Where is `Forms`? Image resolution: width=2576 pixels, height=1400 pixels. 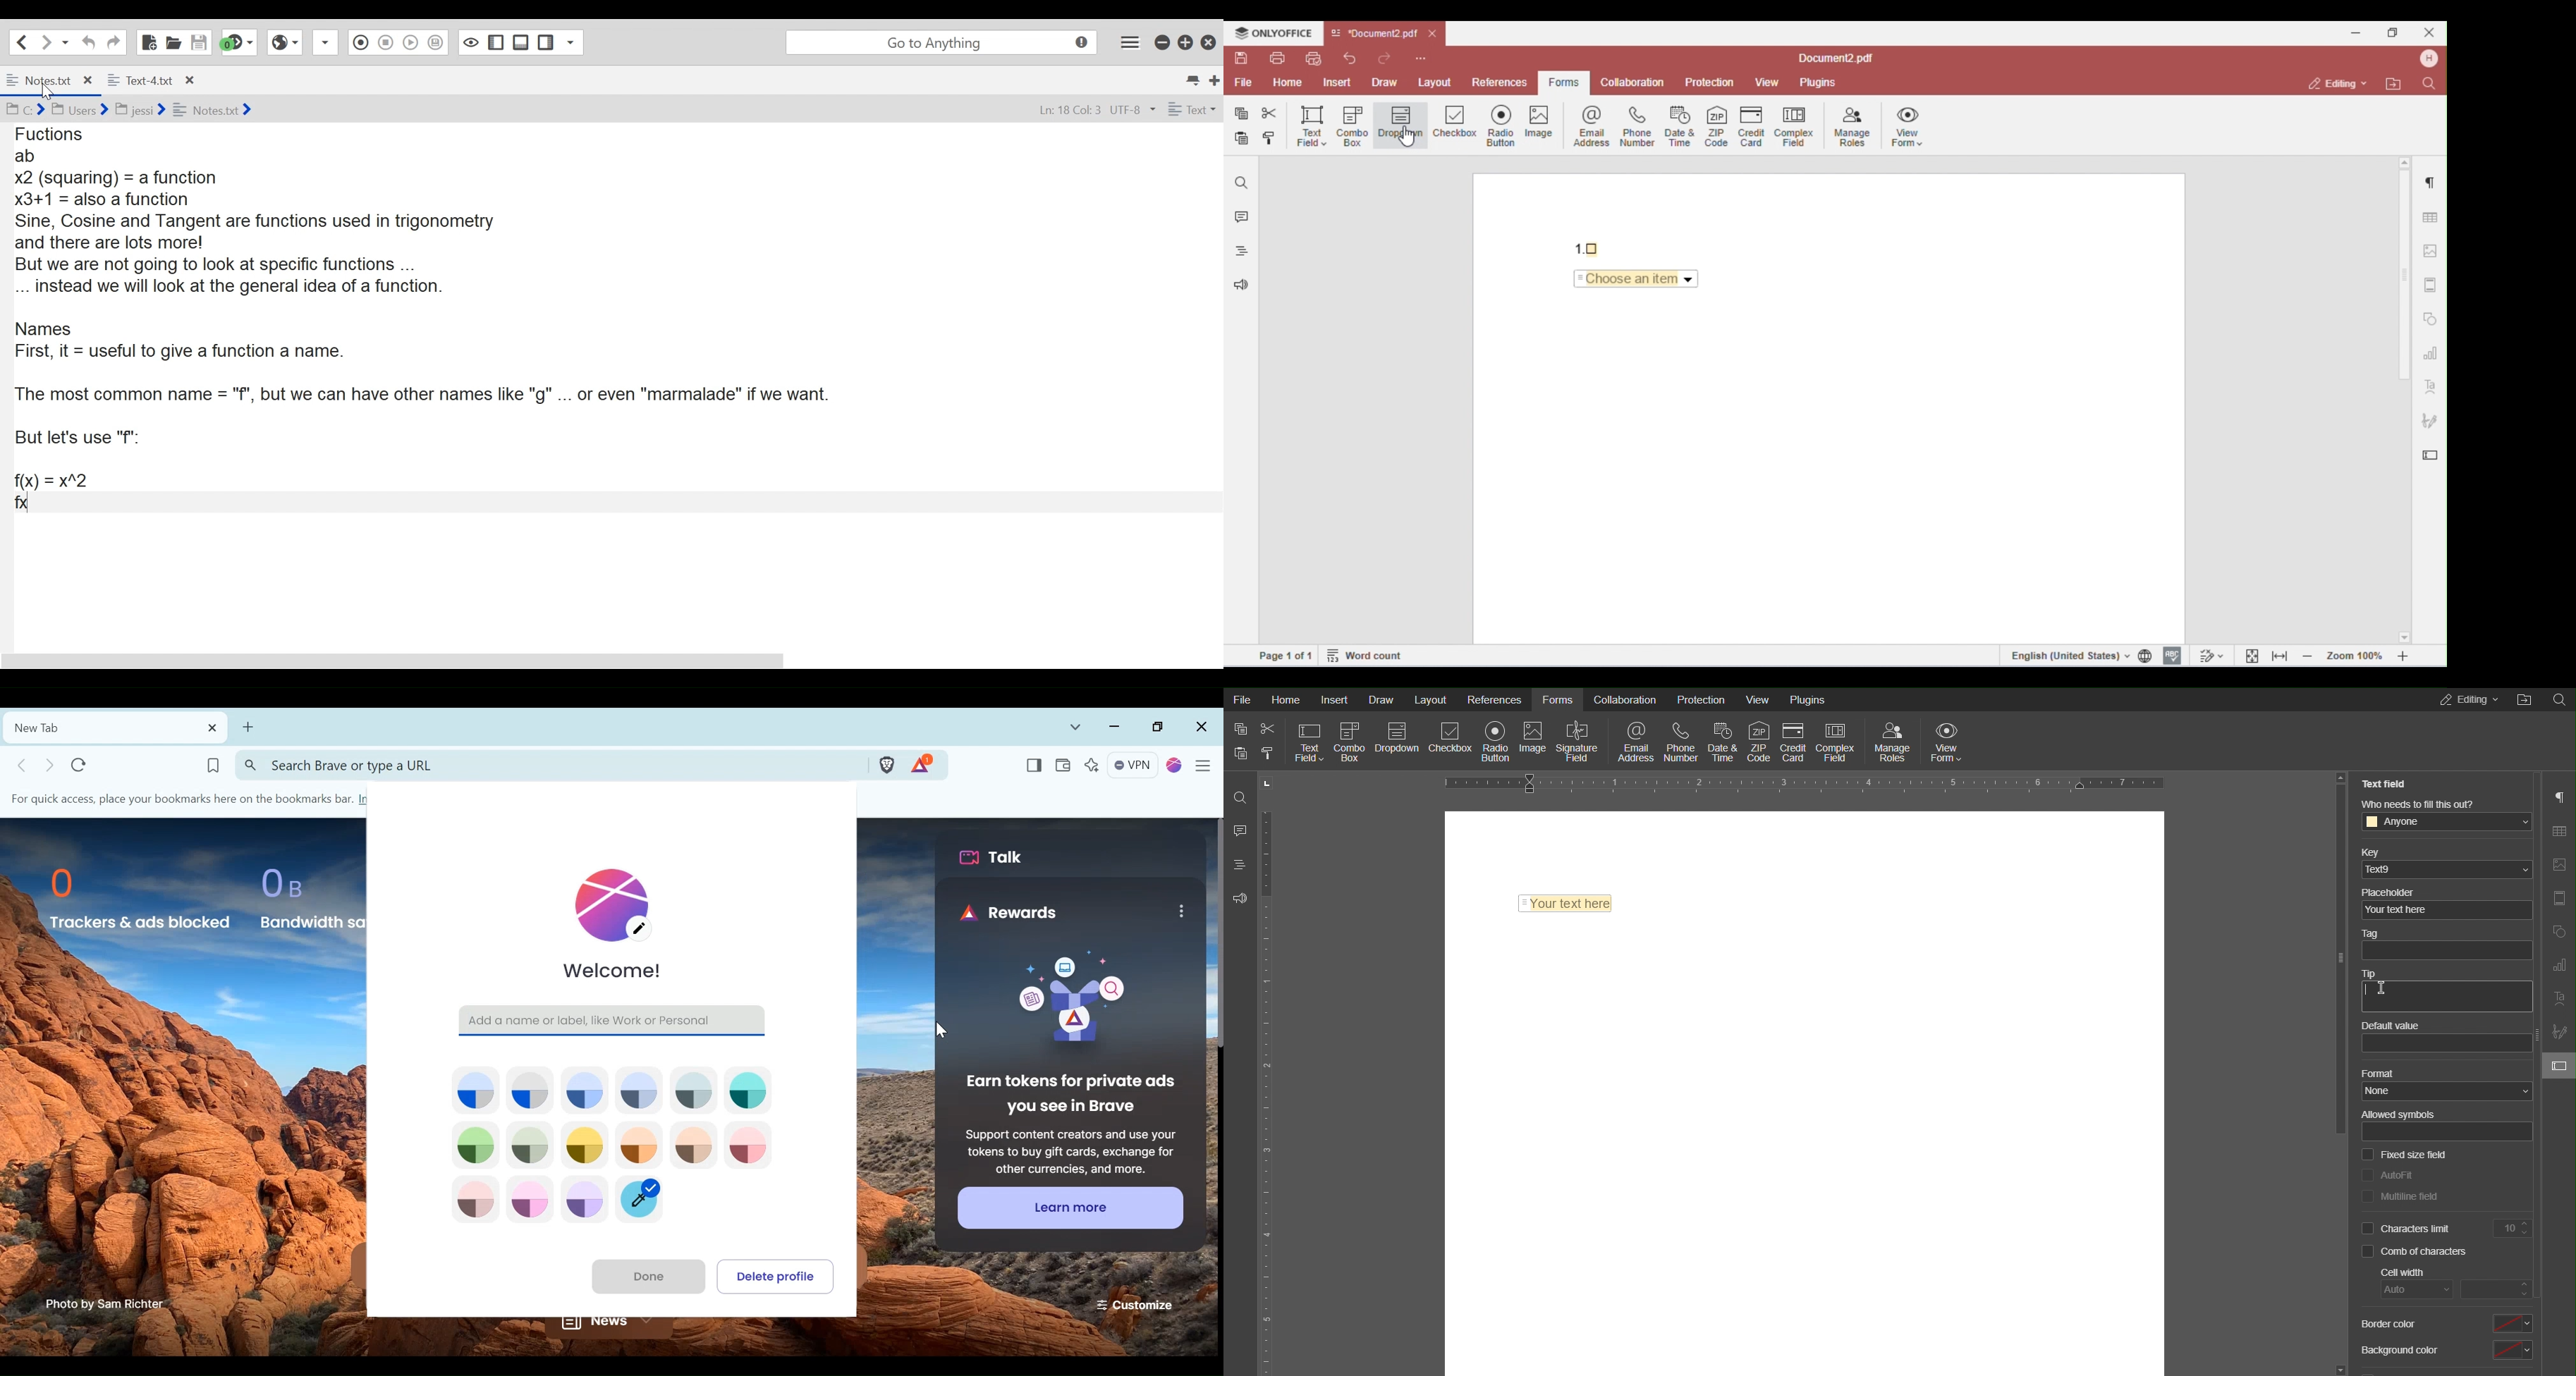 Forms is located at coordinates (1556, 698).